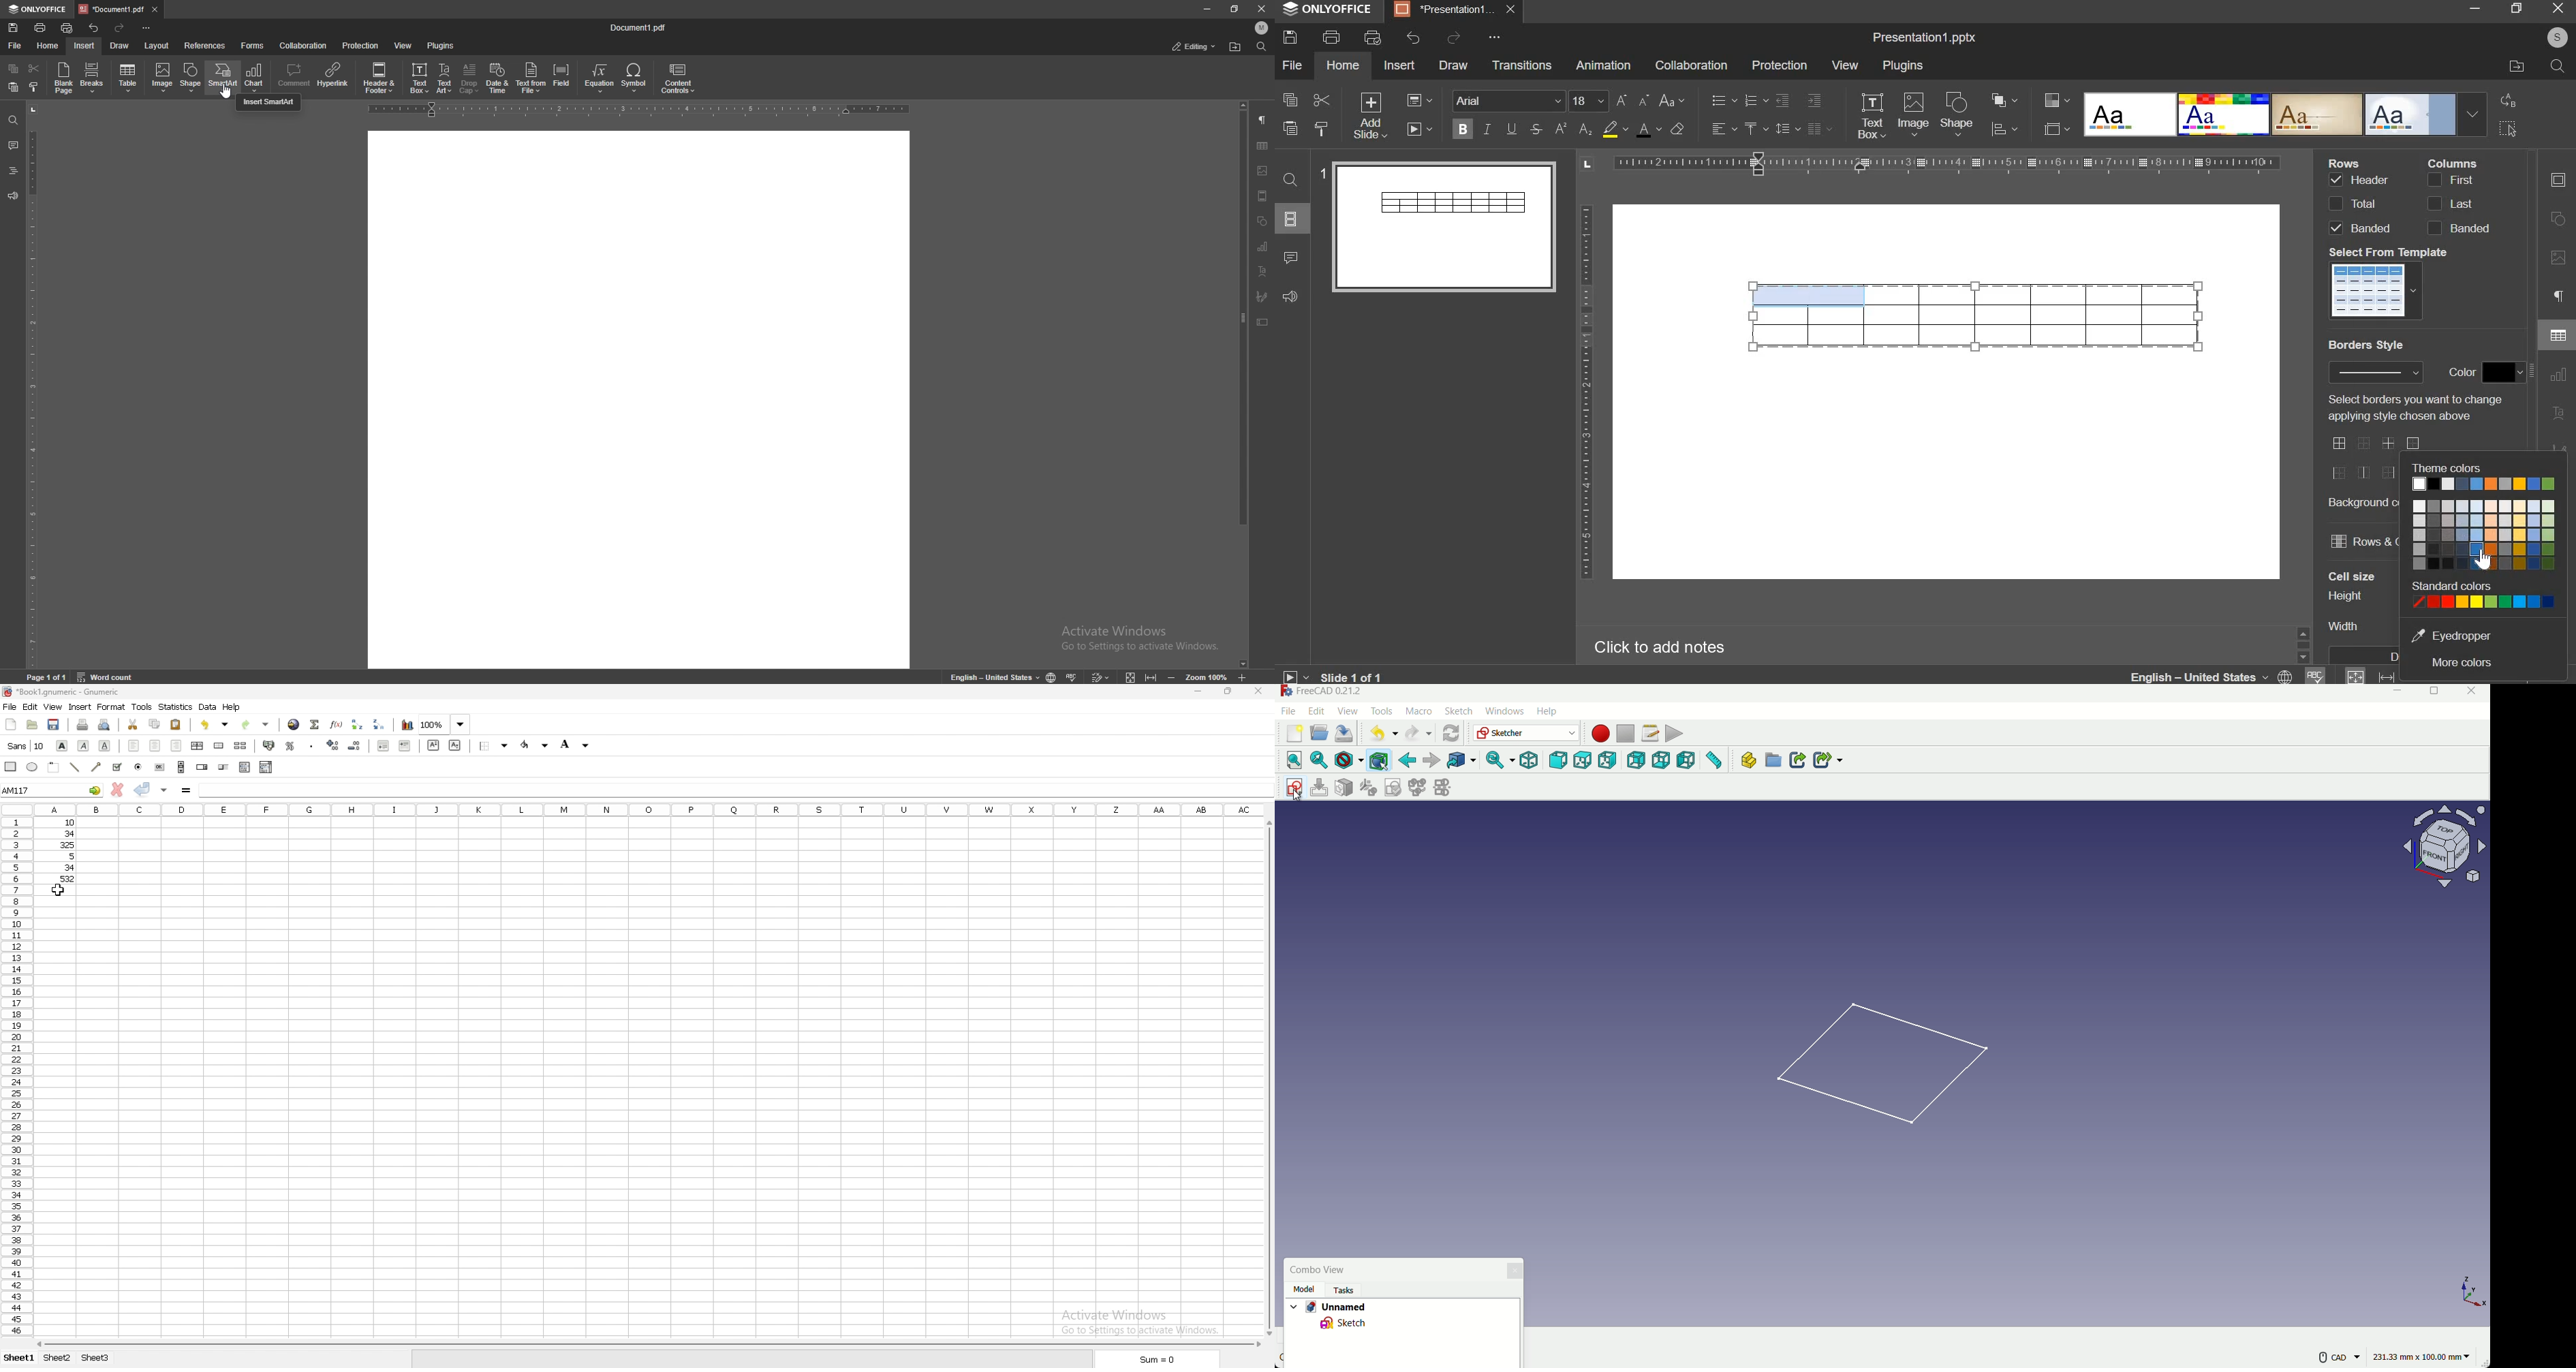 The image size is (2576, 1372). Describe the element at coordinates (1262, 296) in the screenshot. I see `signature` at that location.